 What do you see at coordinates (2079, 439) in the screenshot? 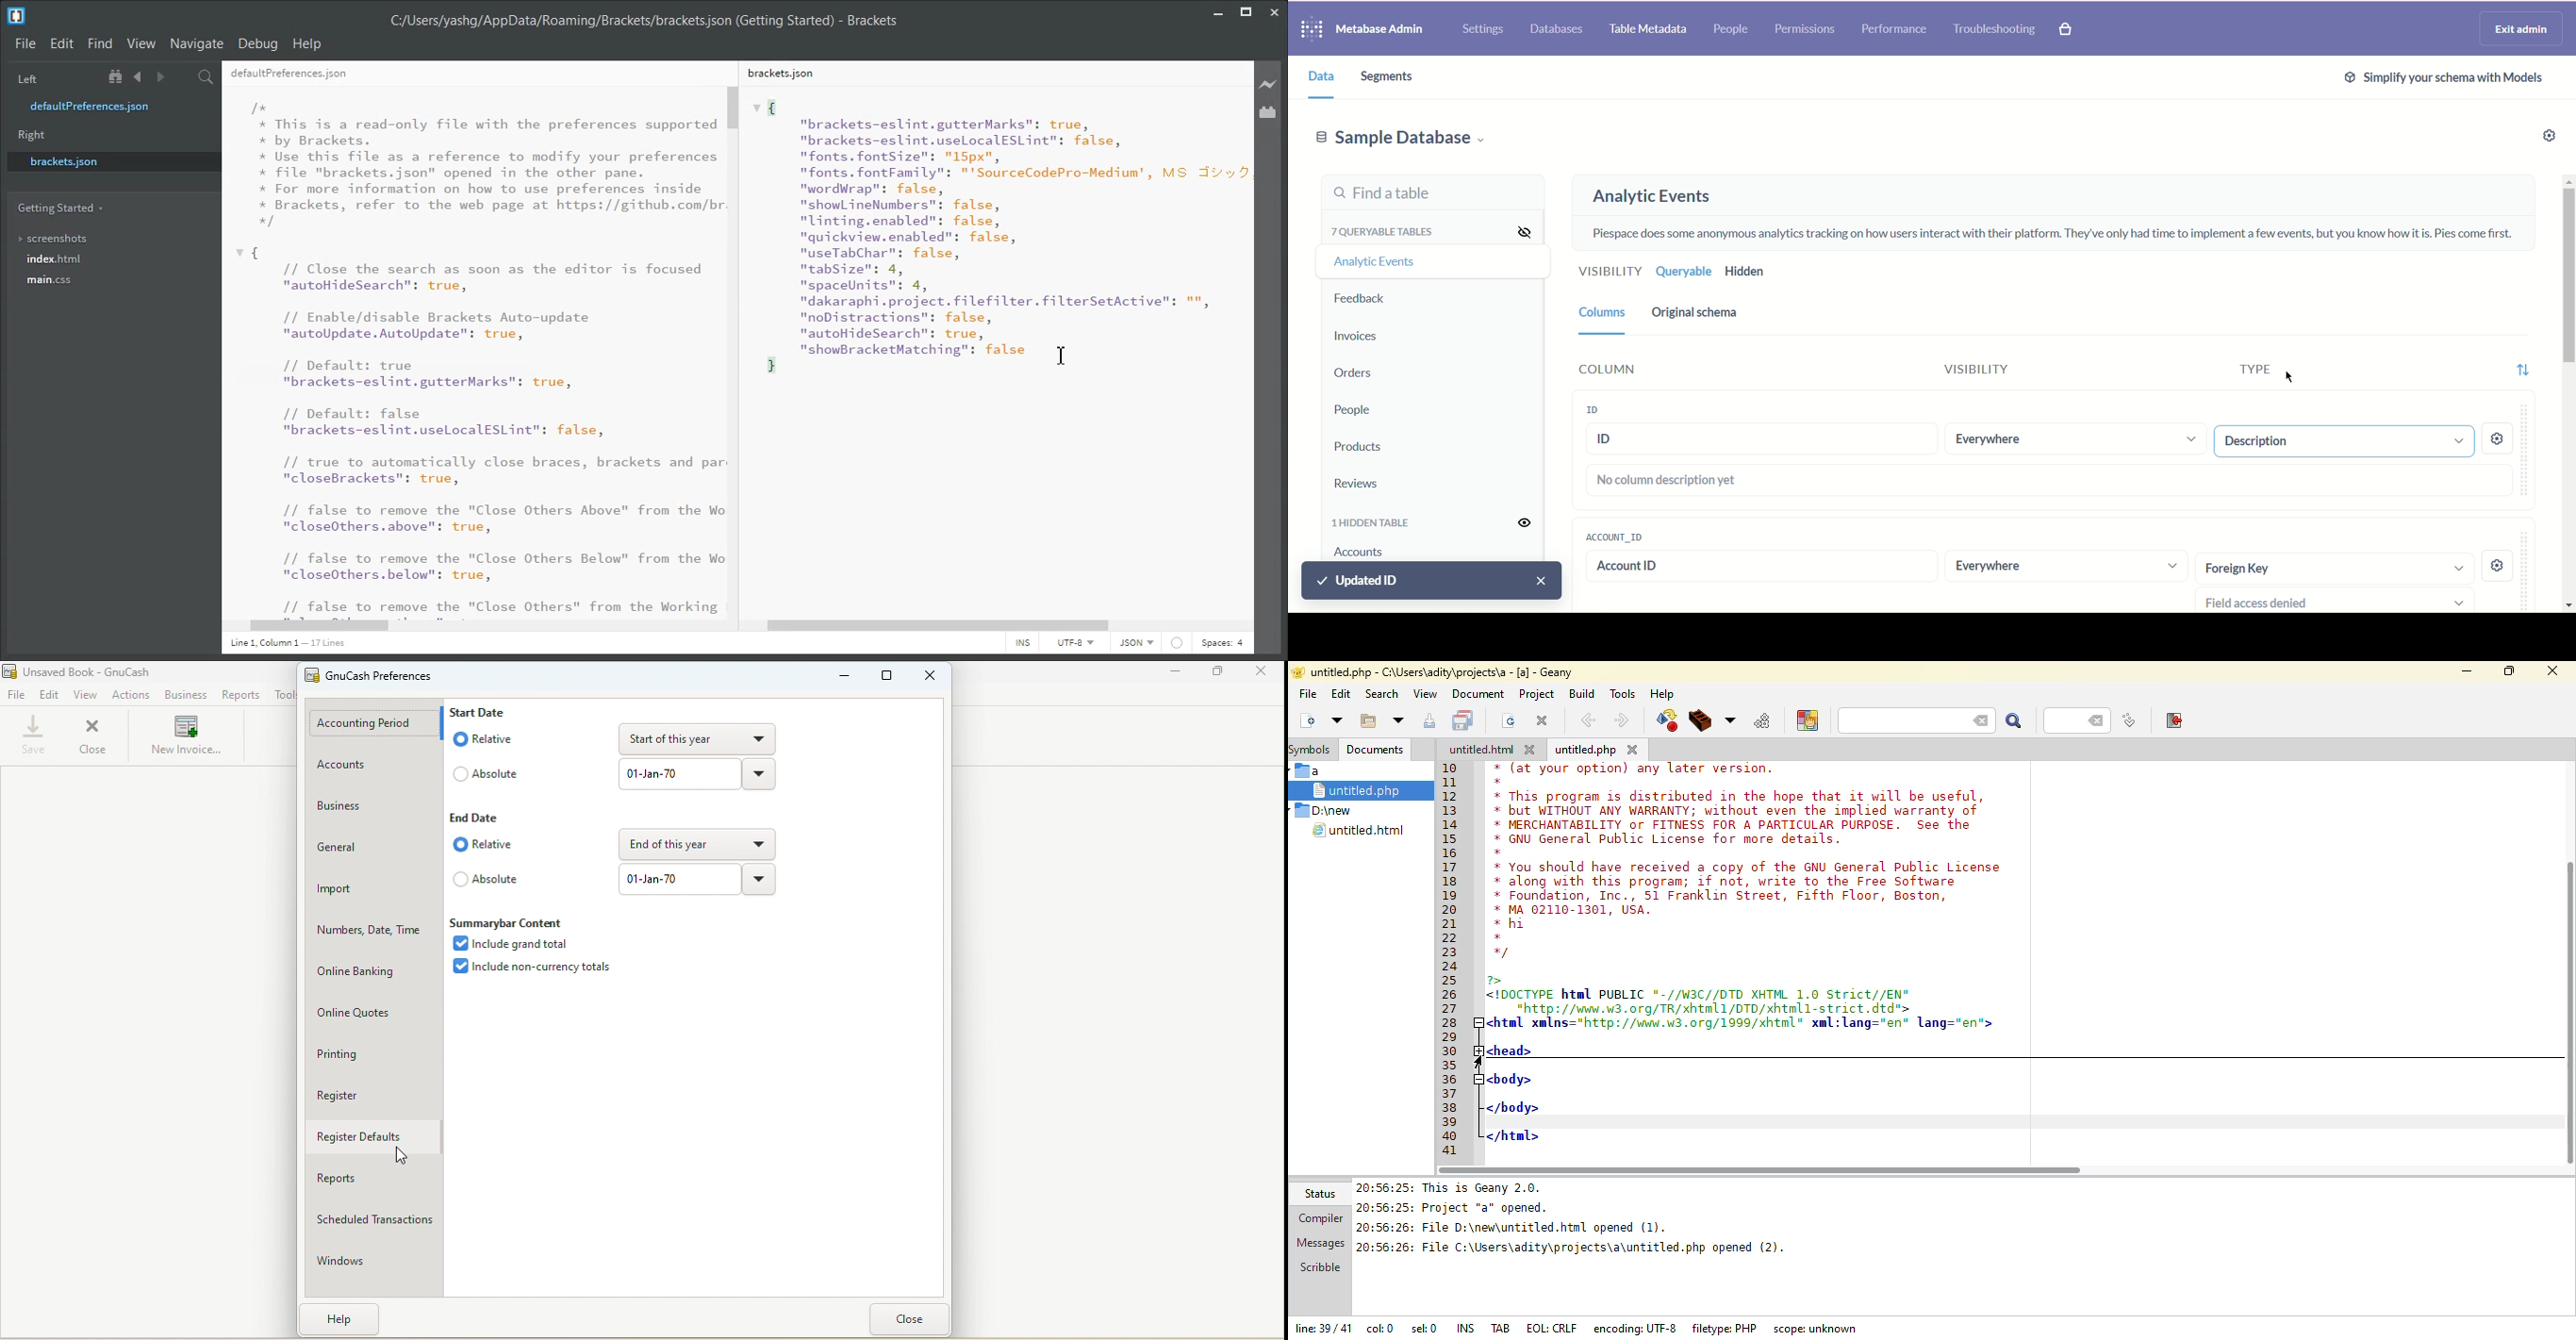
I see `everywhere` at bounding box center [2079, 439].